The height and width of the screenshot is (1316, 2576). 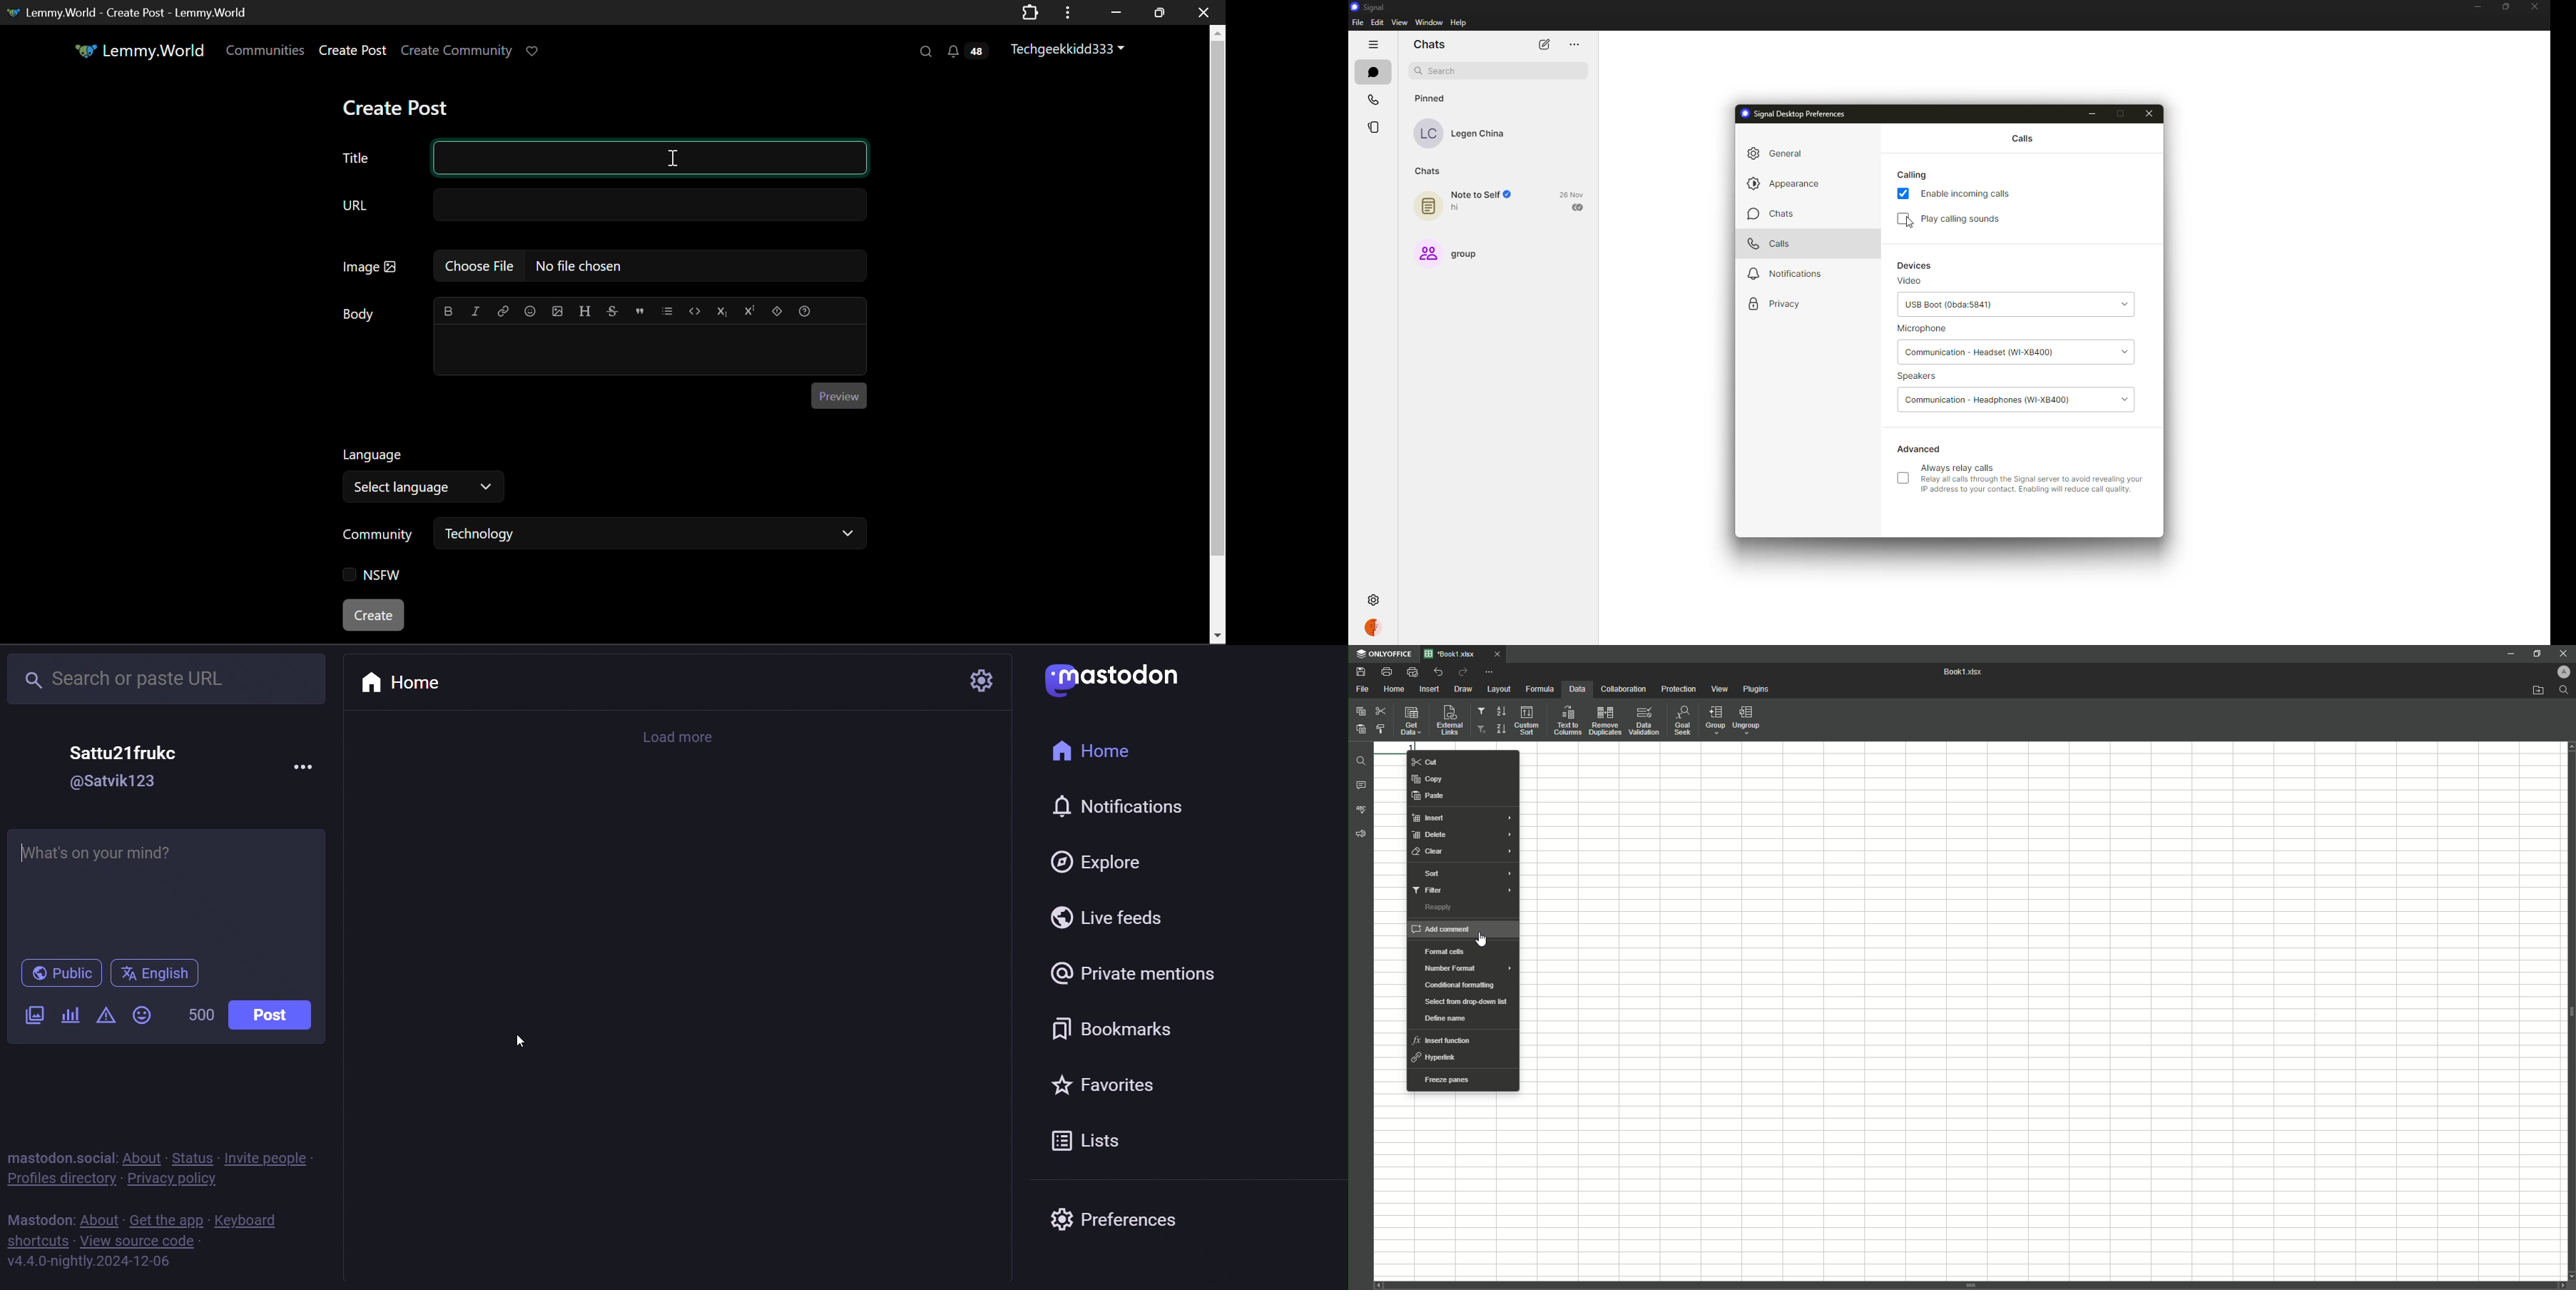 What do you see at coordinates (450, 308) in the screenshot?
I see `bold` at bounding box center [450, 308].